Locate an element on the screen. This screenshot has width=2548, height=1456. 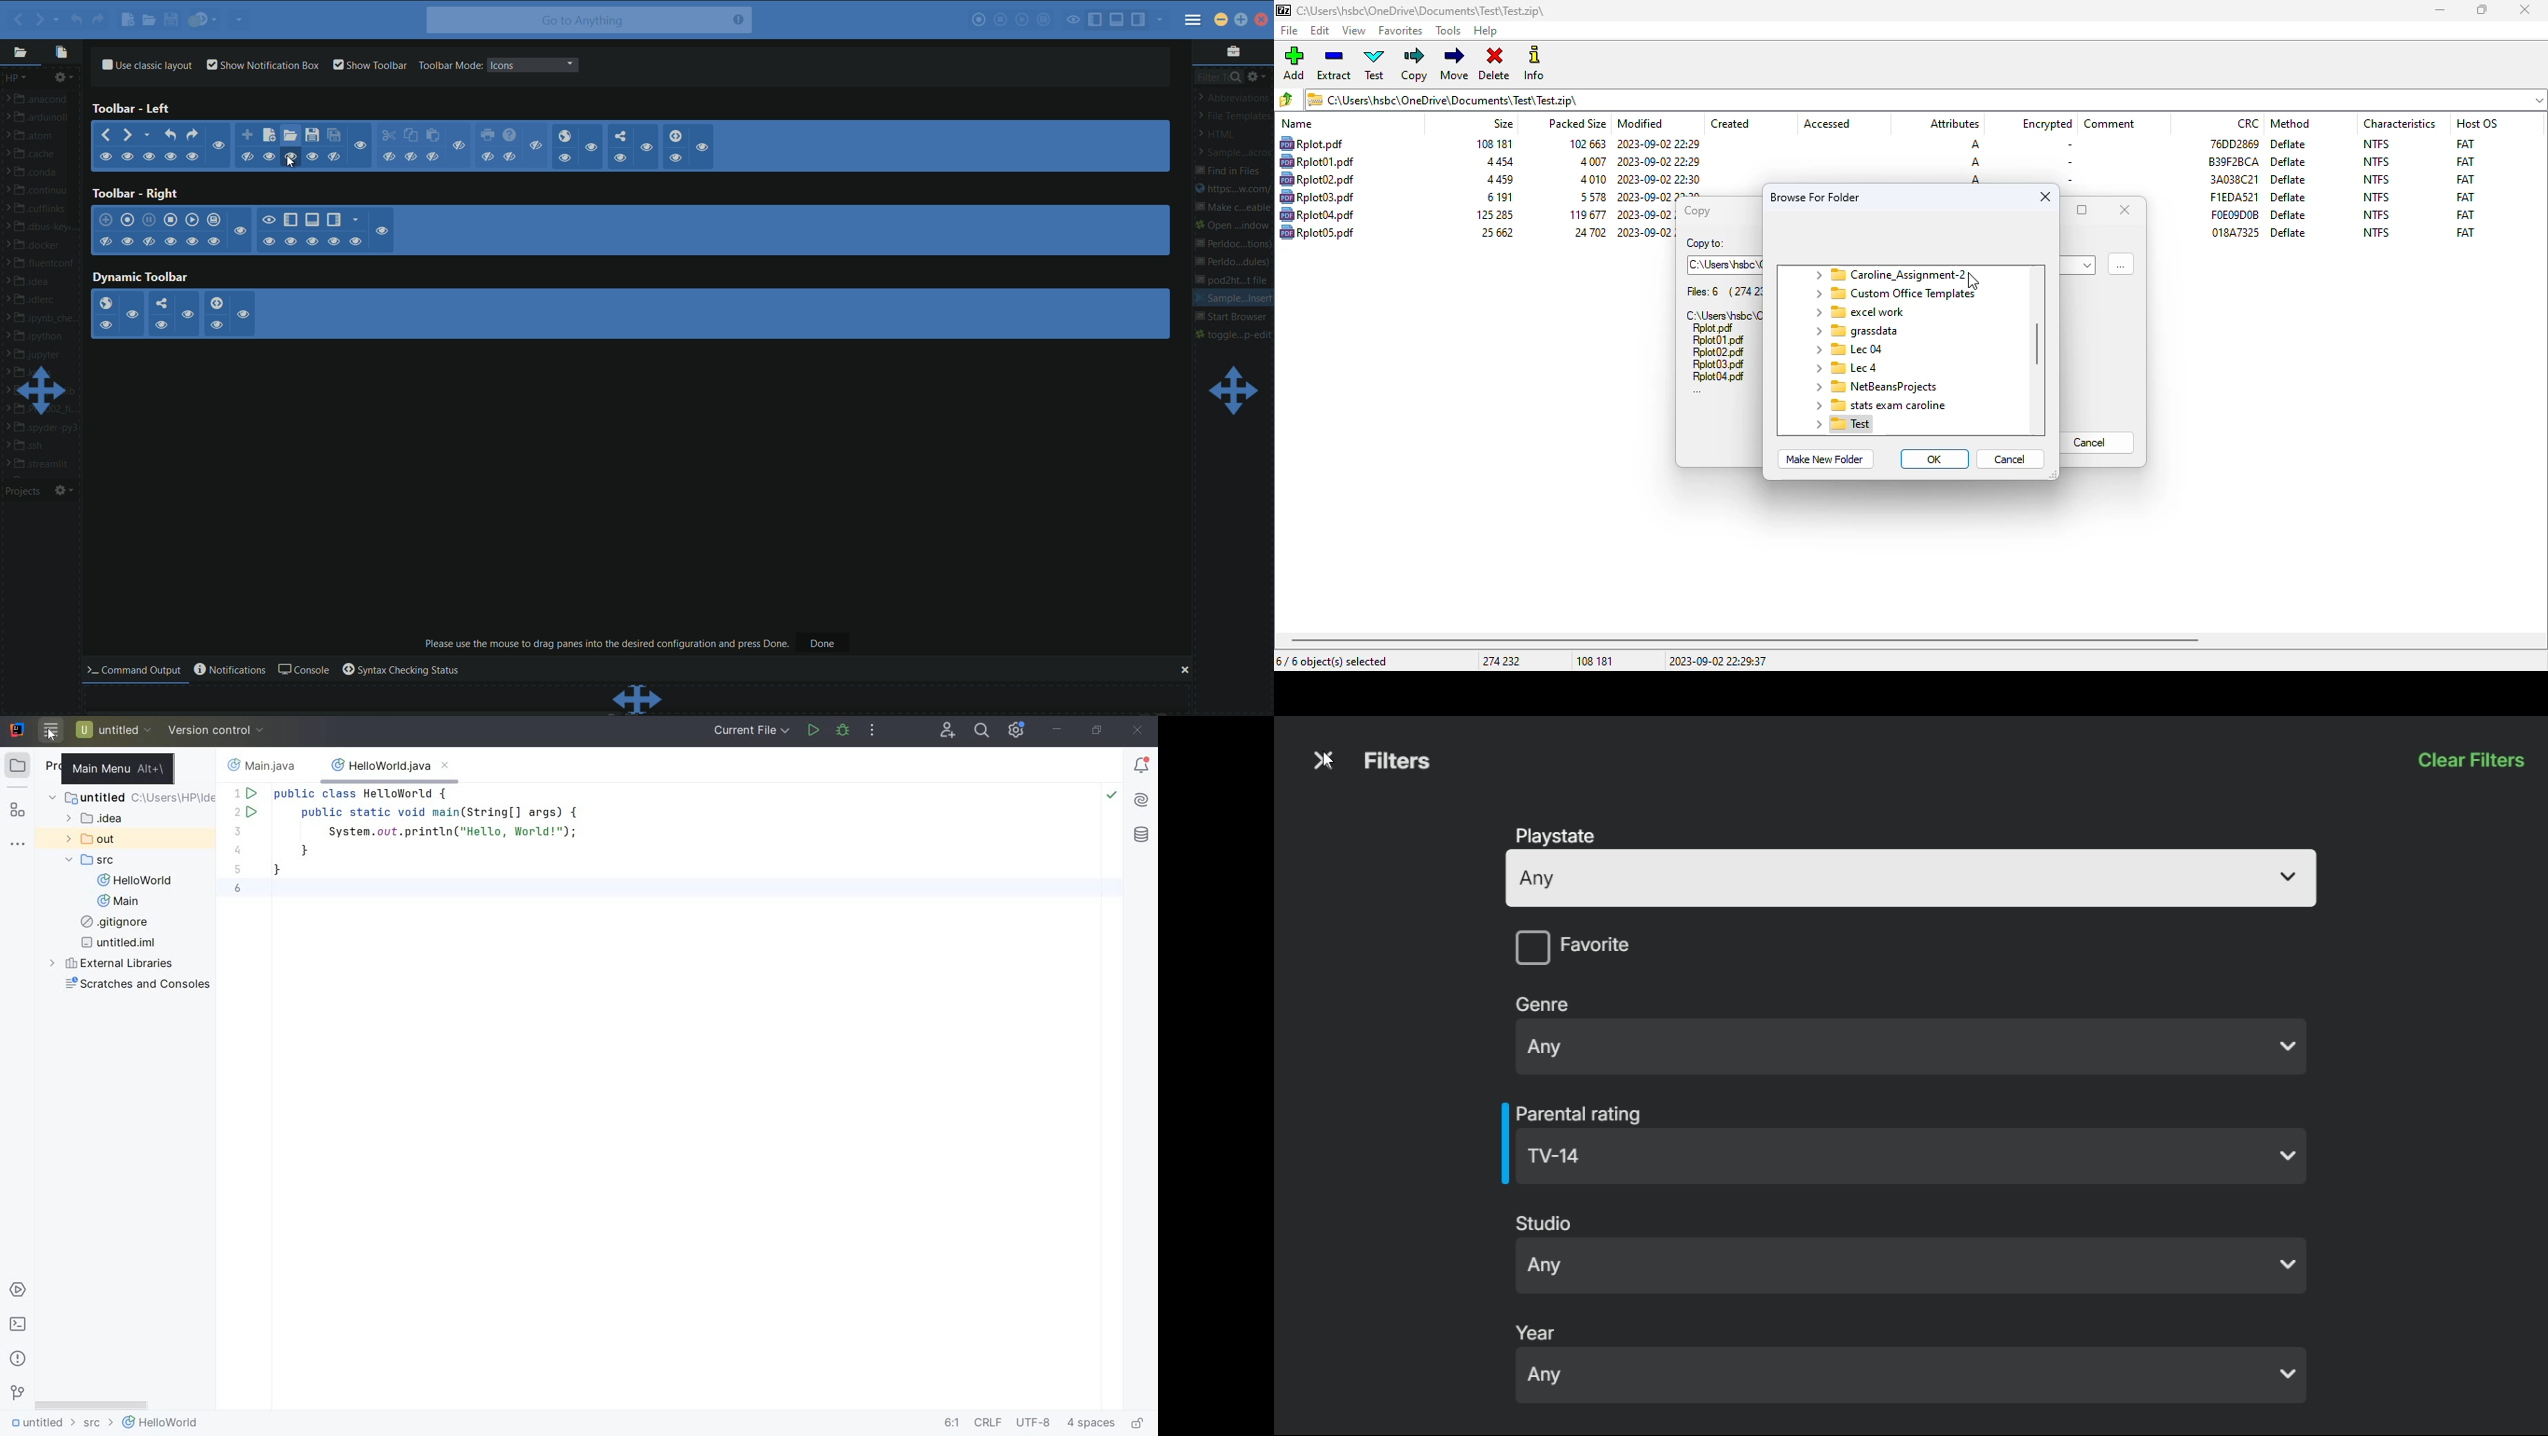
jump to next syntax checking result is located at coordinates (216, 303).